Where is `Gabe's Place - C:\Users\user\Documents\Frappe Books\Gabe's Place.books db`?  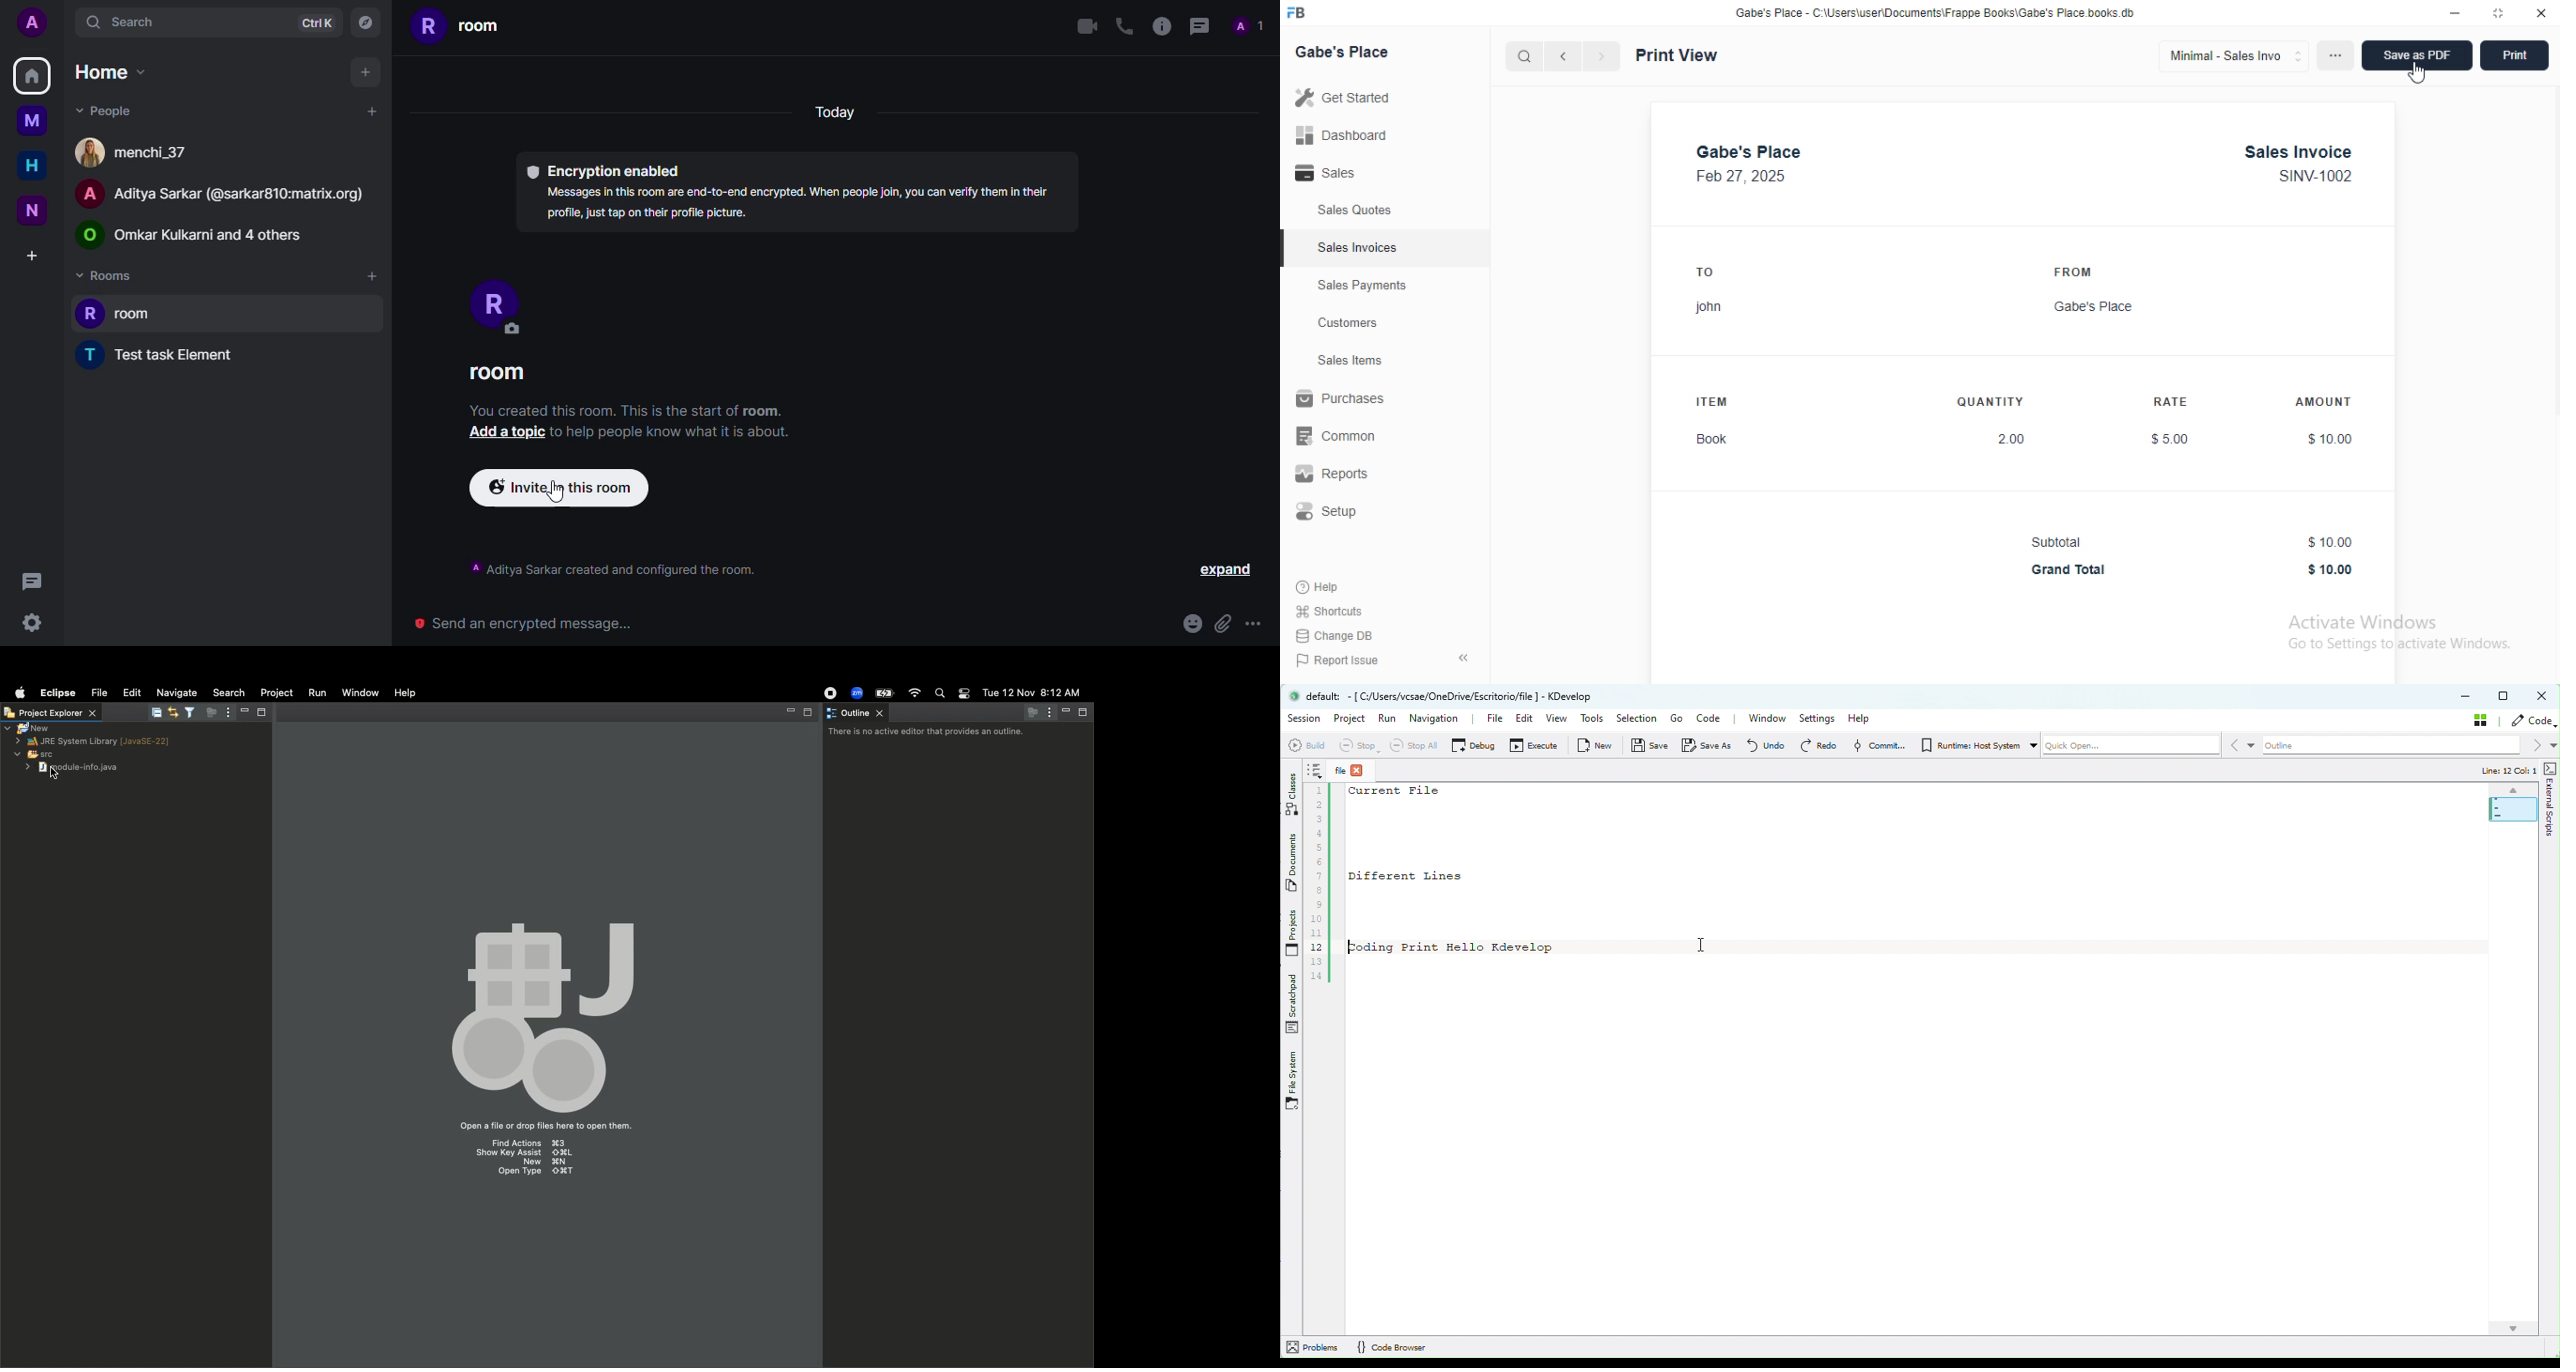 Gabe's Place - C:\Users\user\Documents\Frappe Books\Gabe's Place.books db is located at coordinates (1935, 13).